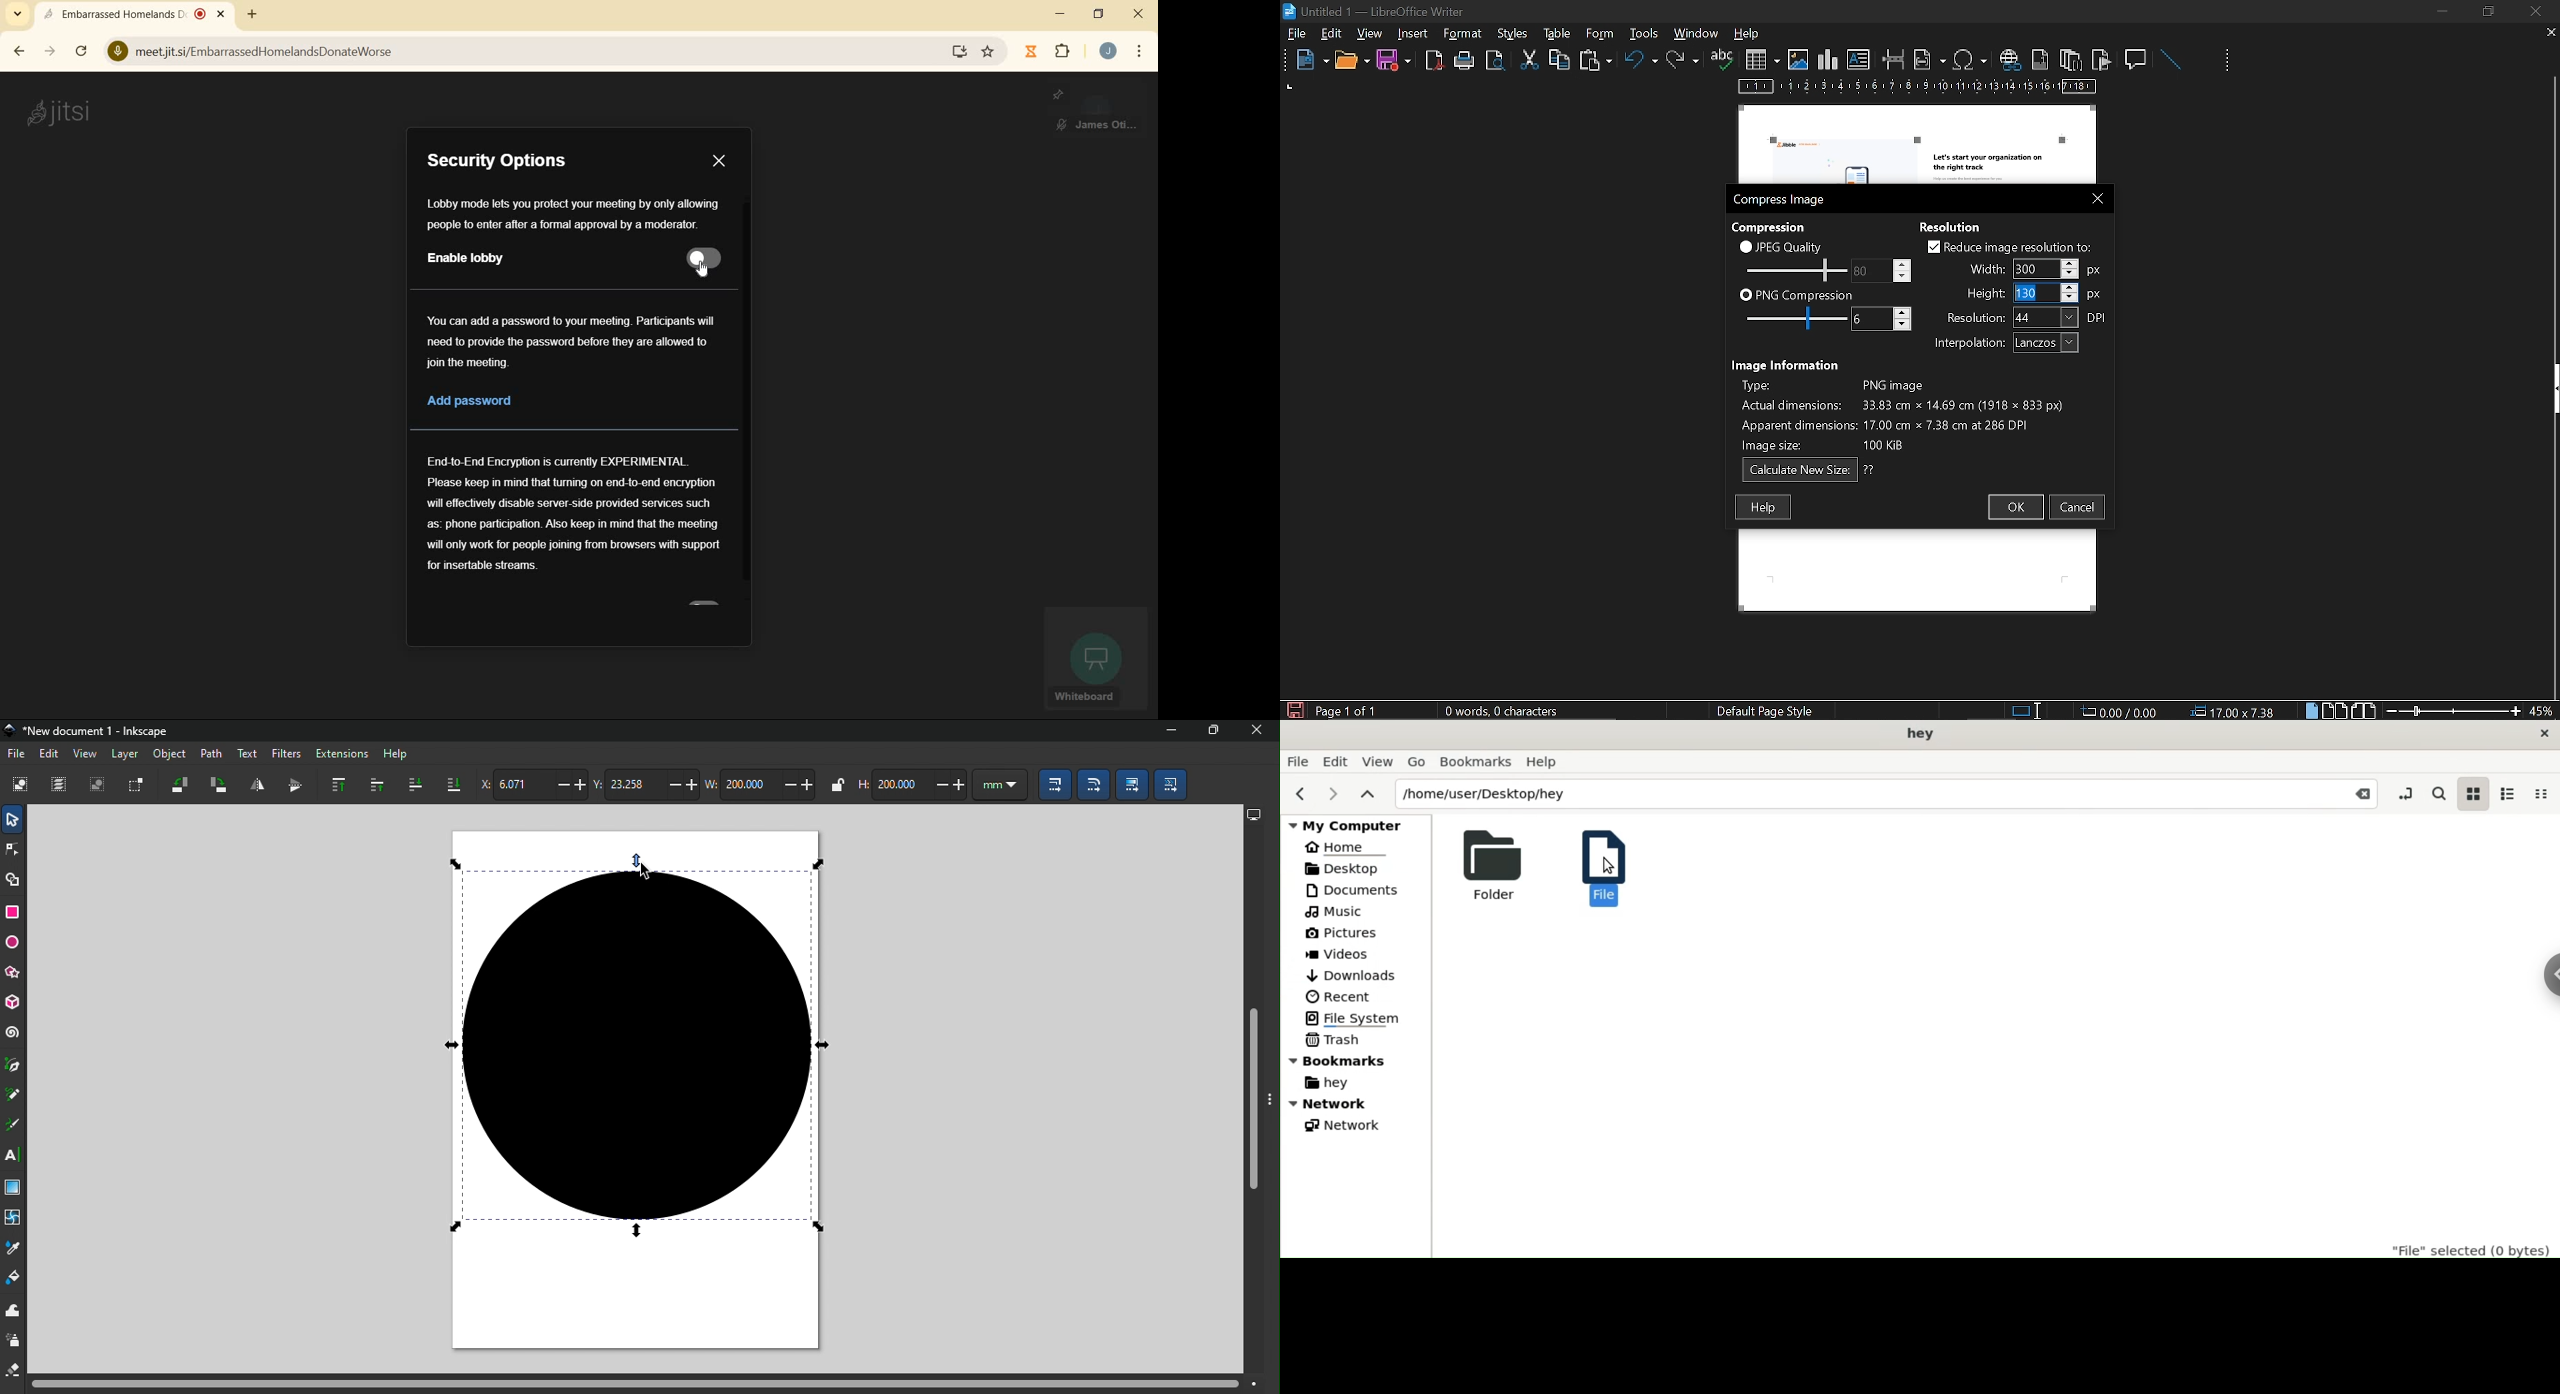  I want to click on close, so click(2093, 197).